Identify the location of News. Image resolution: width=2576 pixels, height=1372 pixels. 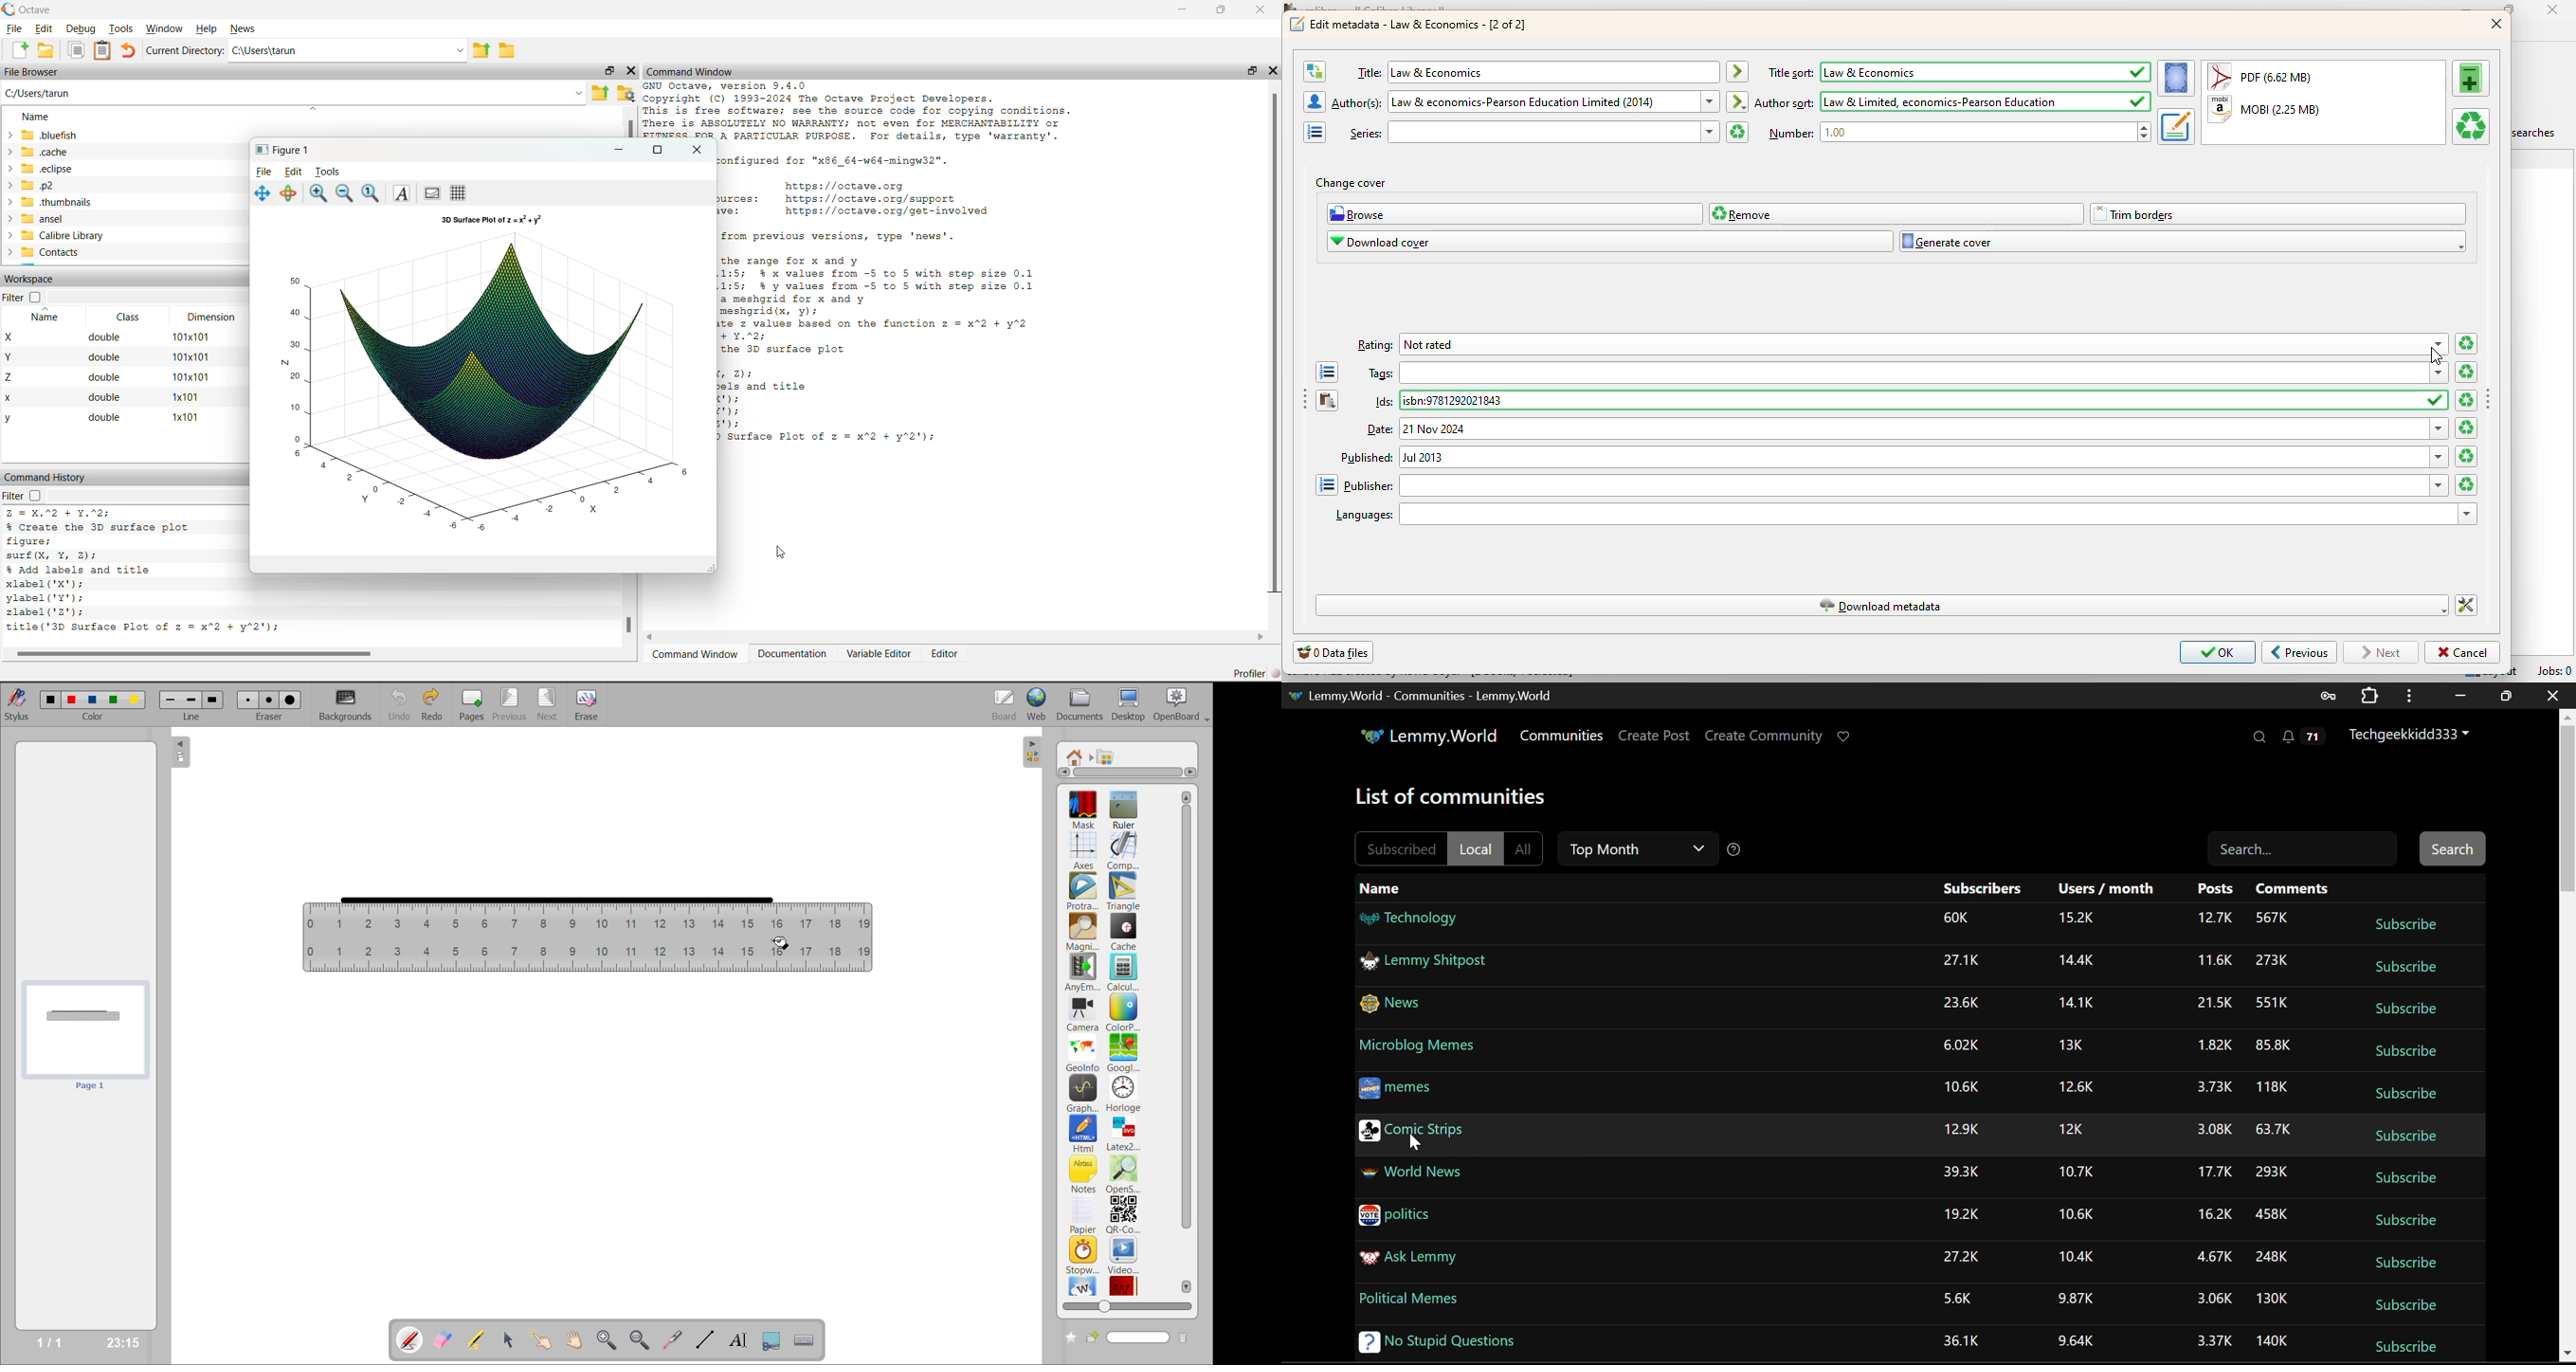
(1396, 1004).